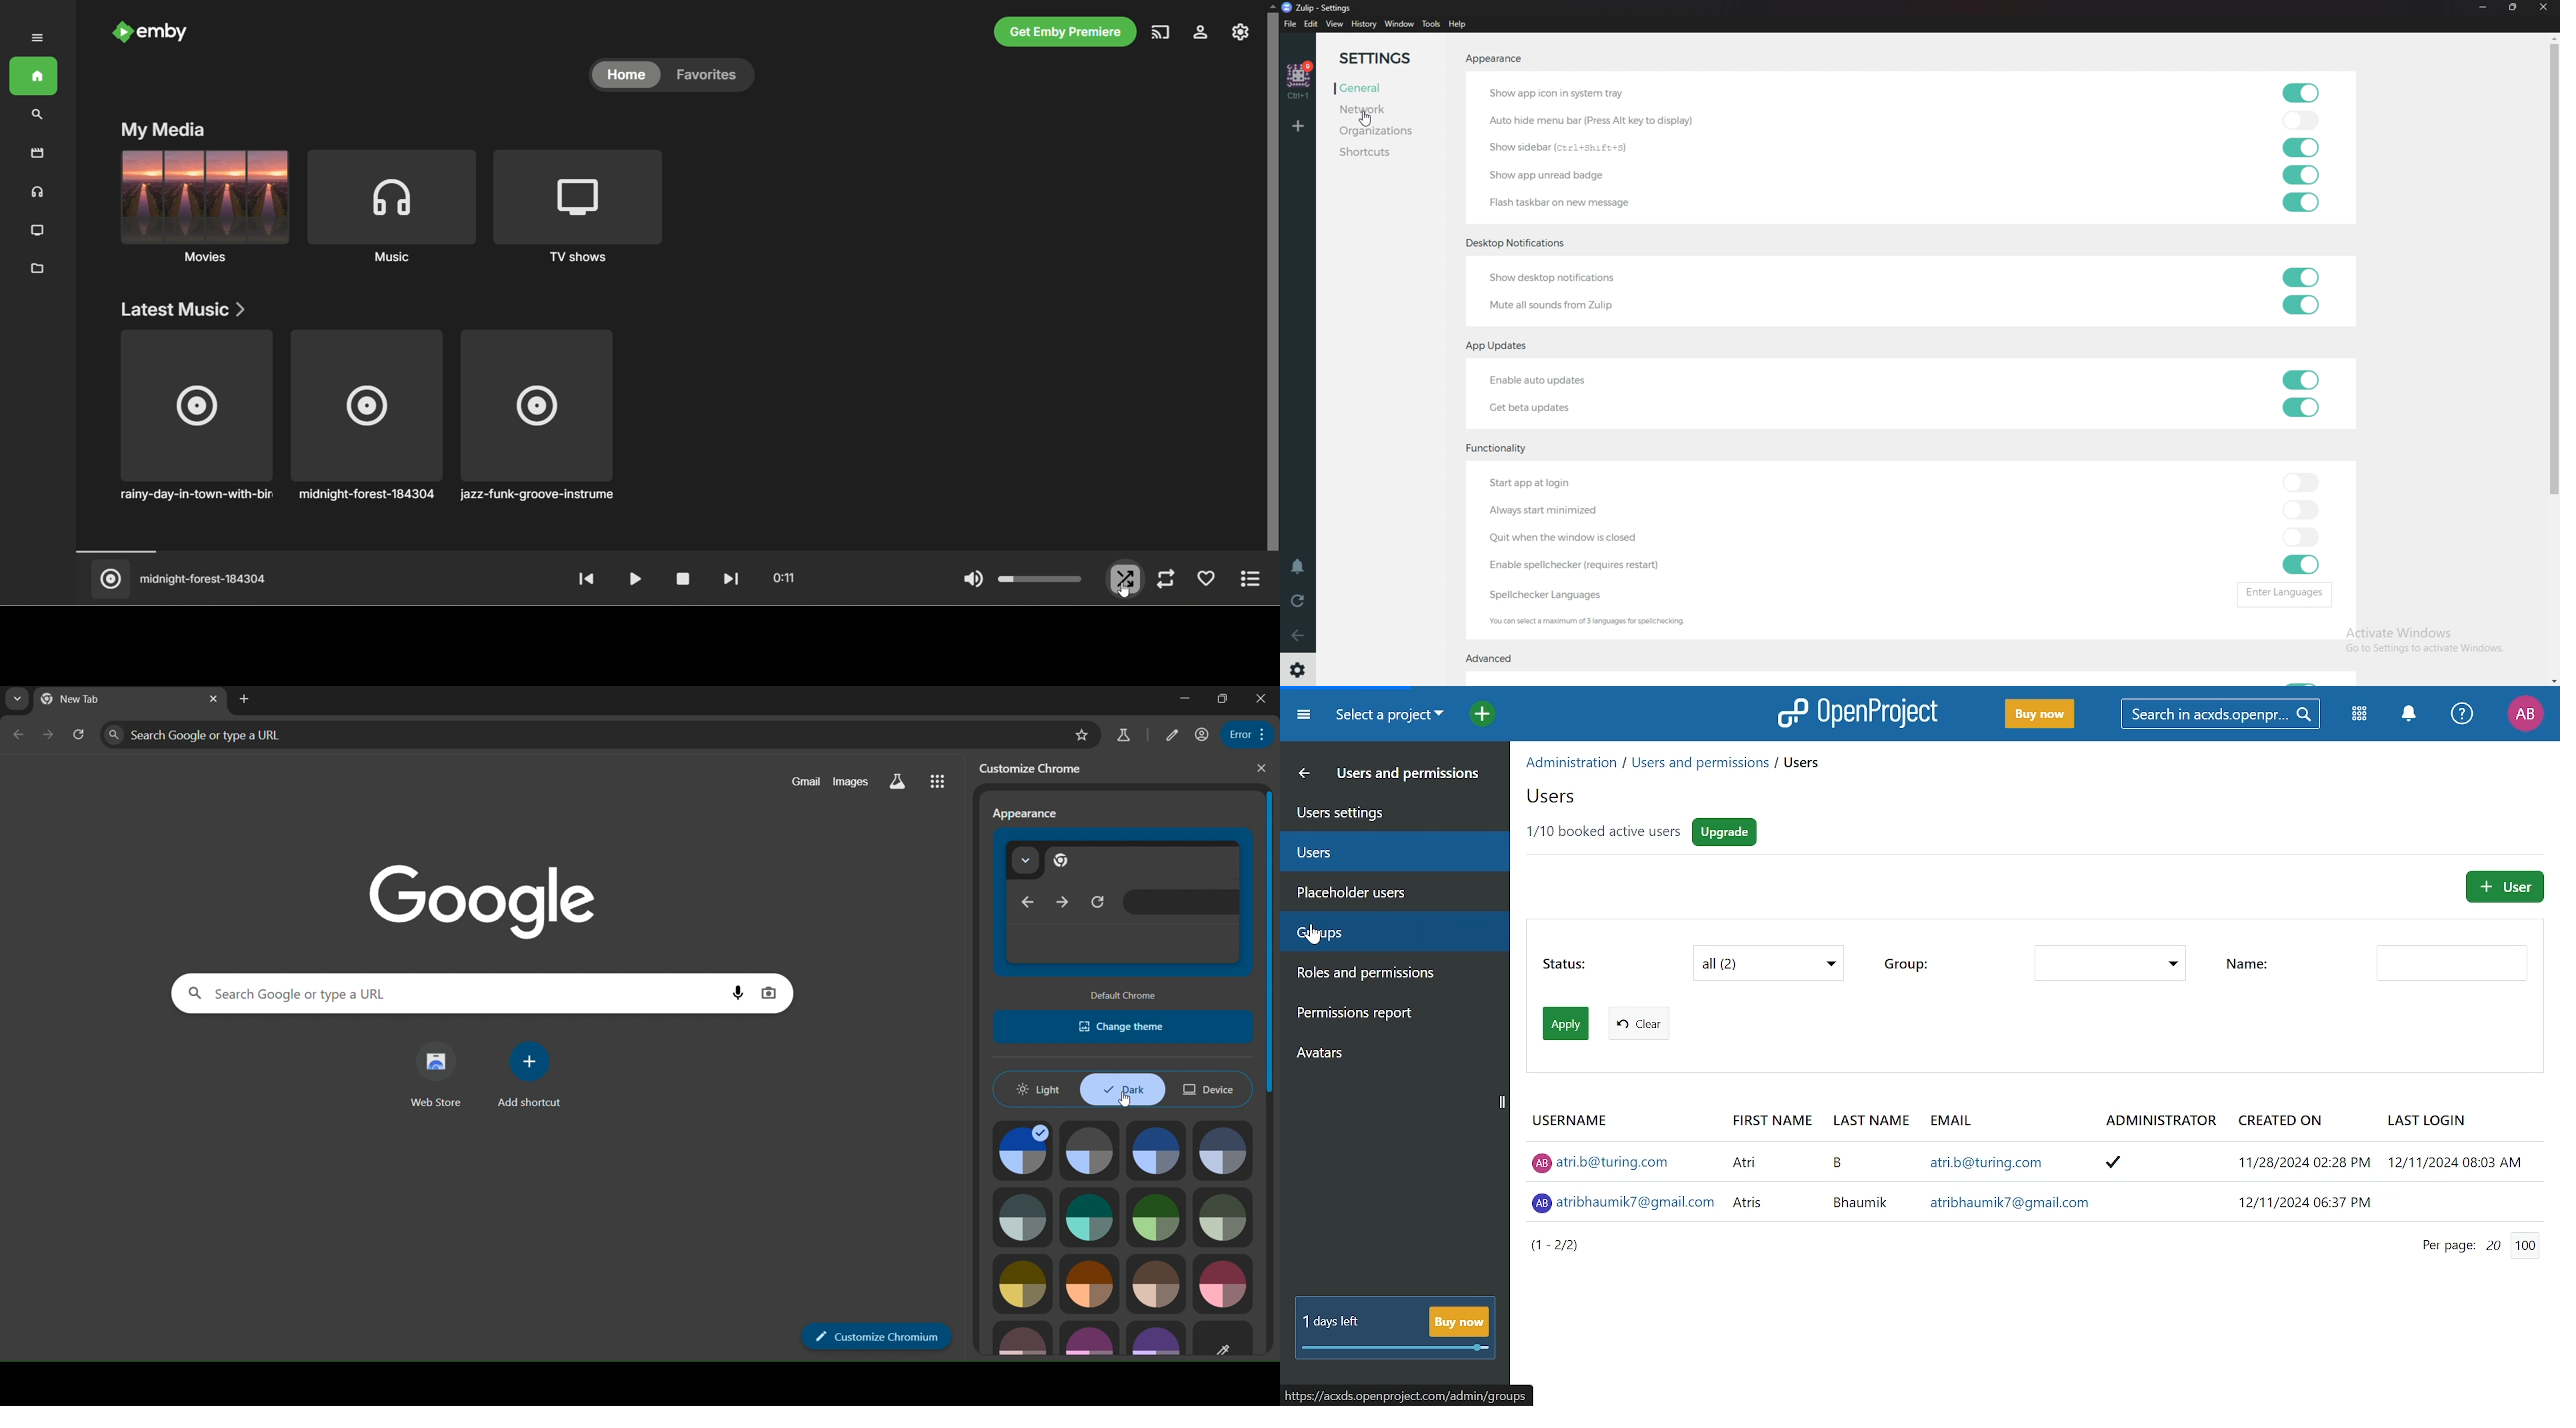 The width and height of the screenshot is (2576, 1428). What do you see at coordinates (2300, 565) in the screenshot?
I see `toggle` at bounding box center [2300, 565].